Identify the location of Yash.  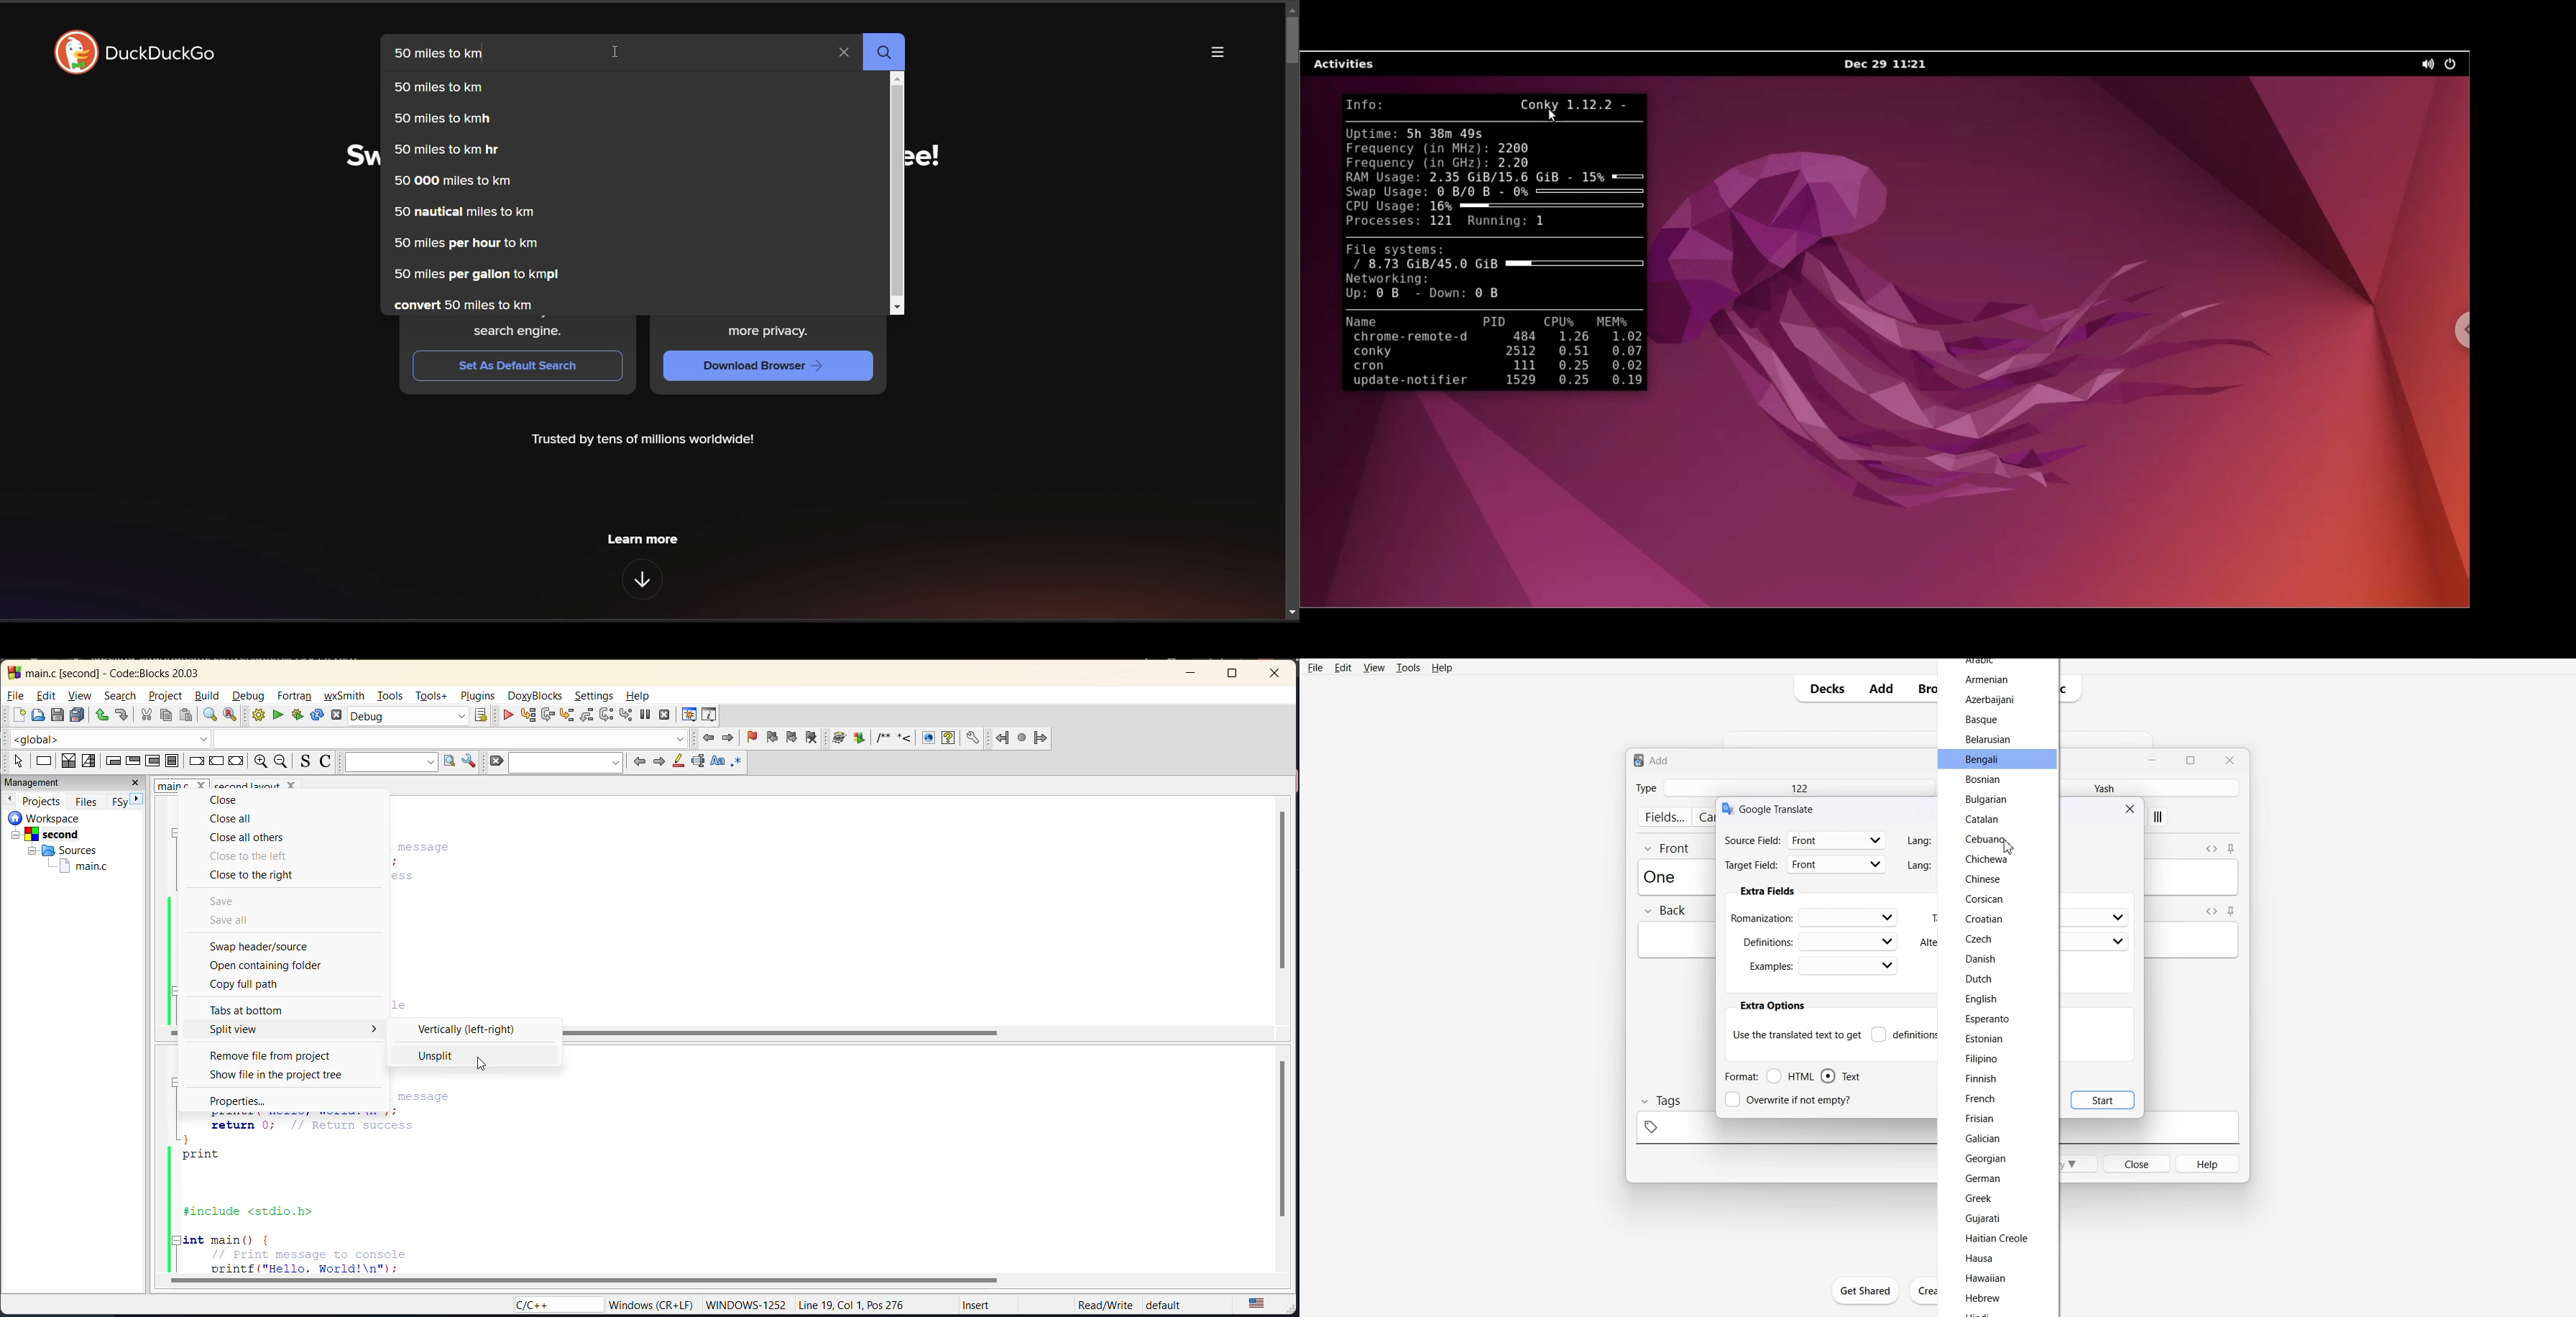
(2101, 788).